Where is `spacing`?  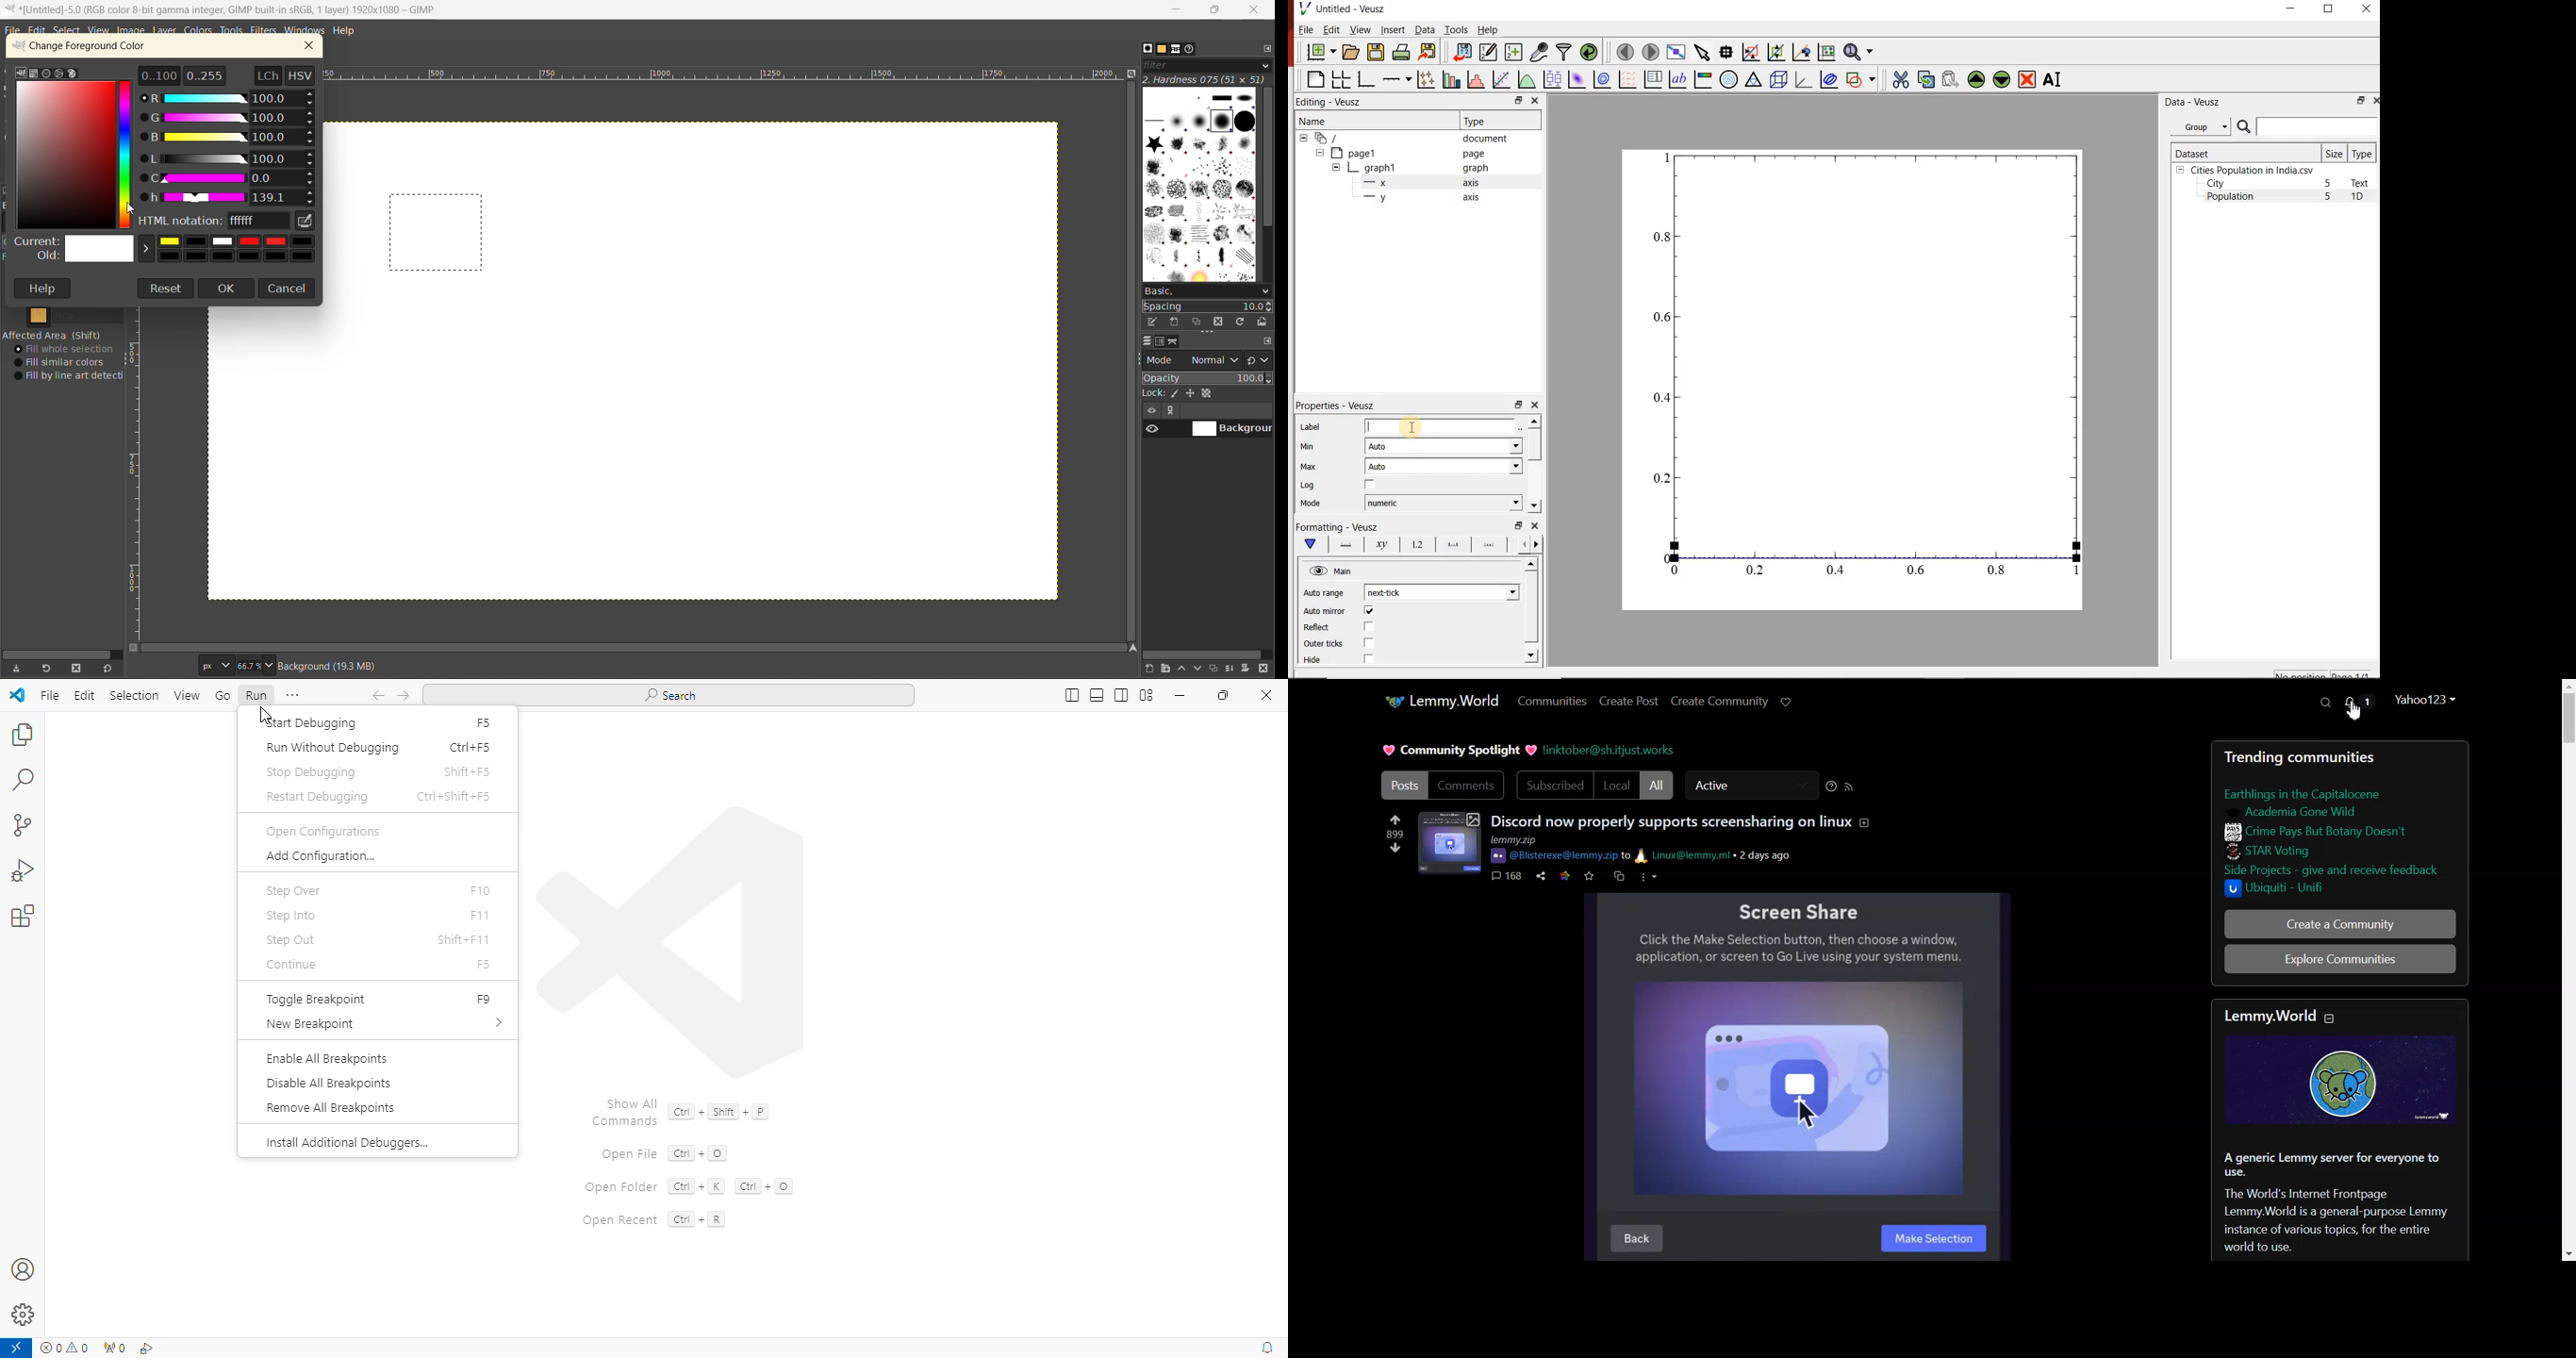
spacing is located at coordinates (1209, 305).